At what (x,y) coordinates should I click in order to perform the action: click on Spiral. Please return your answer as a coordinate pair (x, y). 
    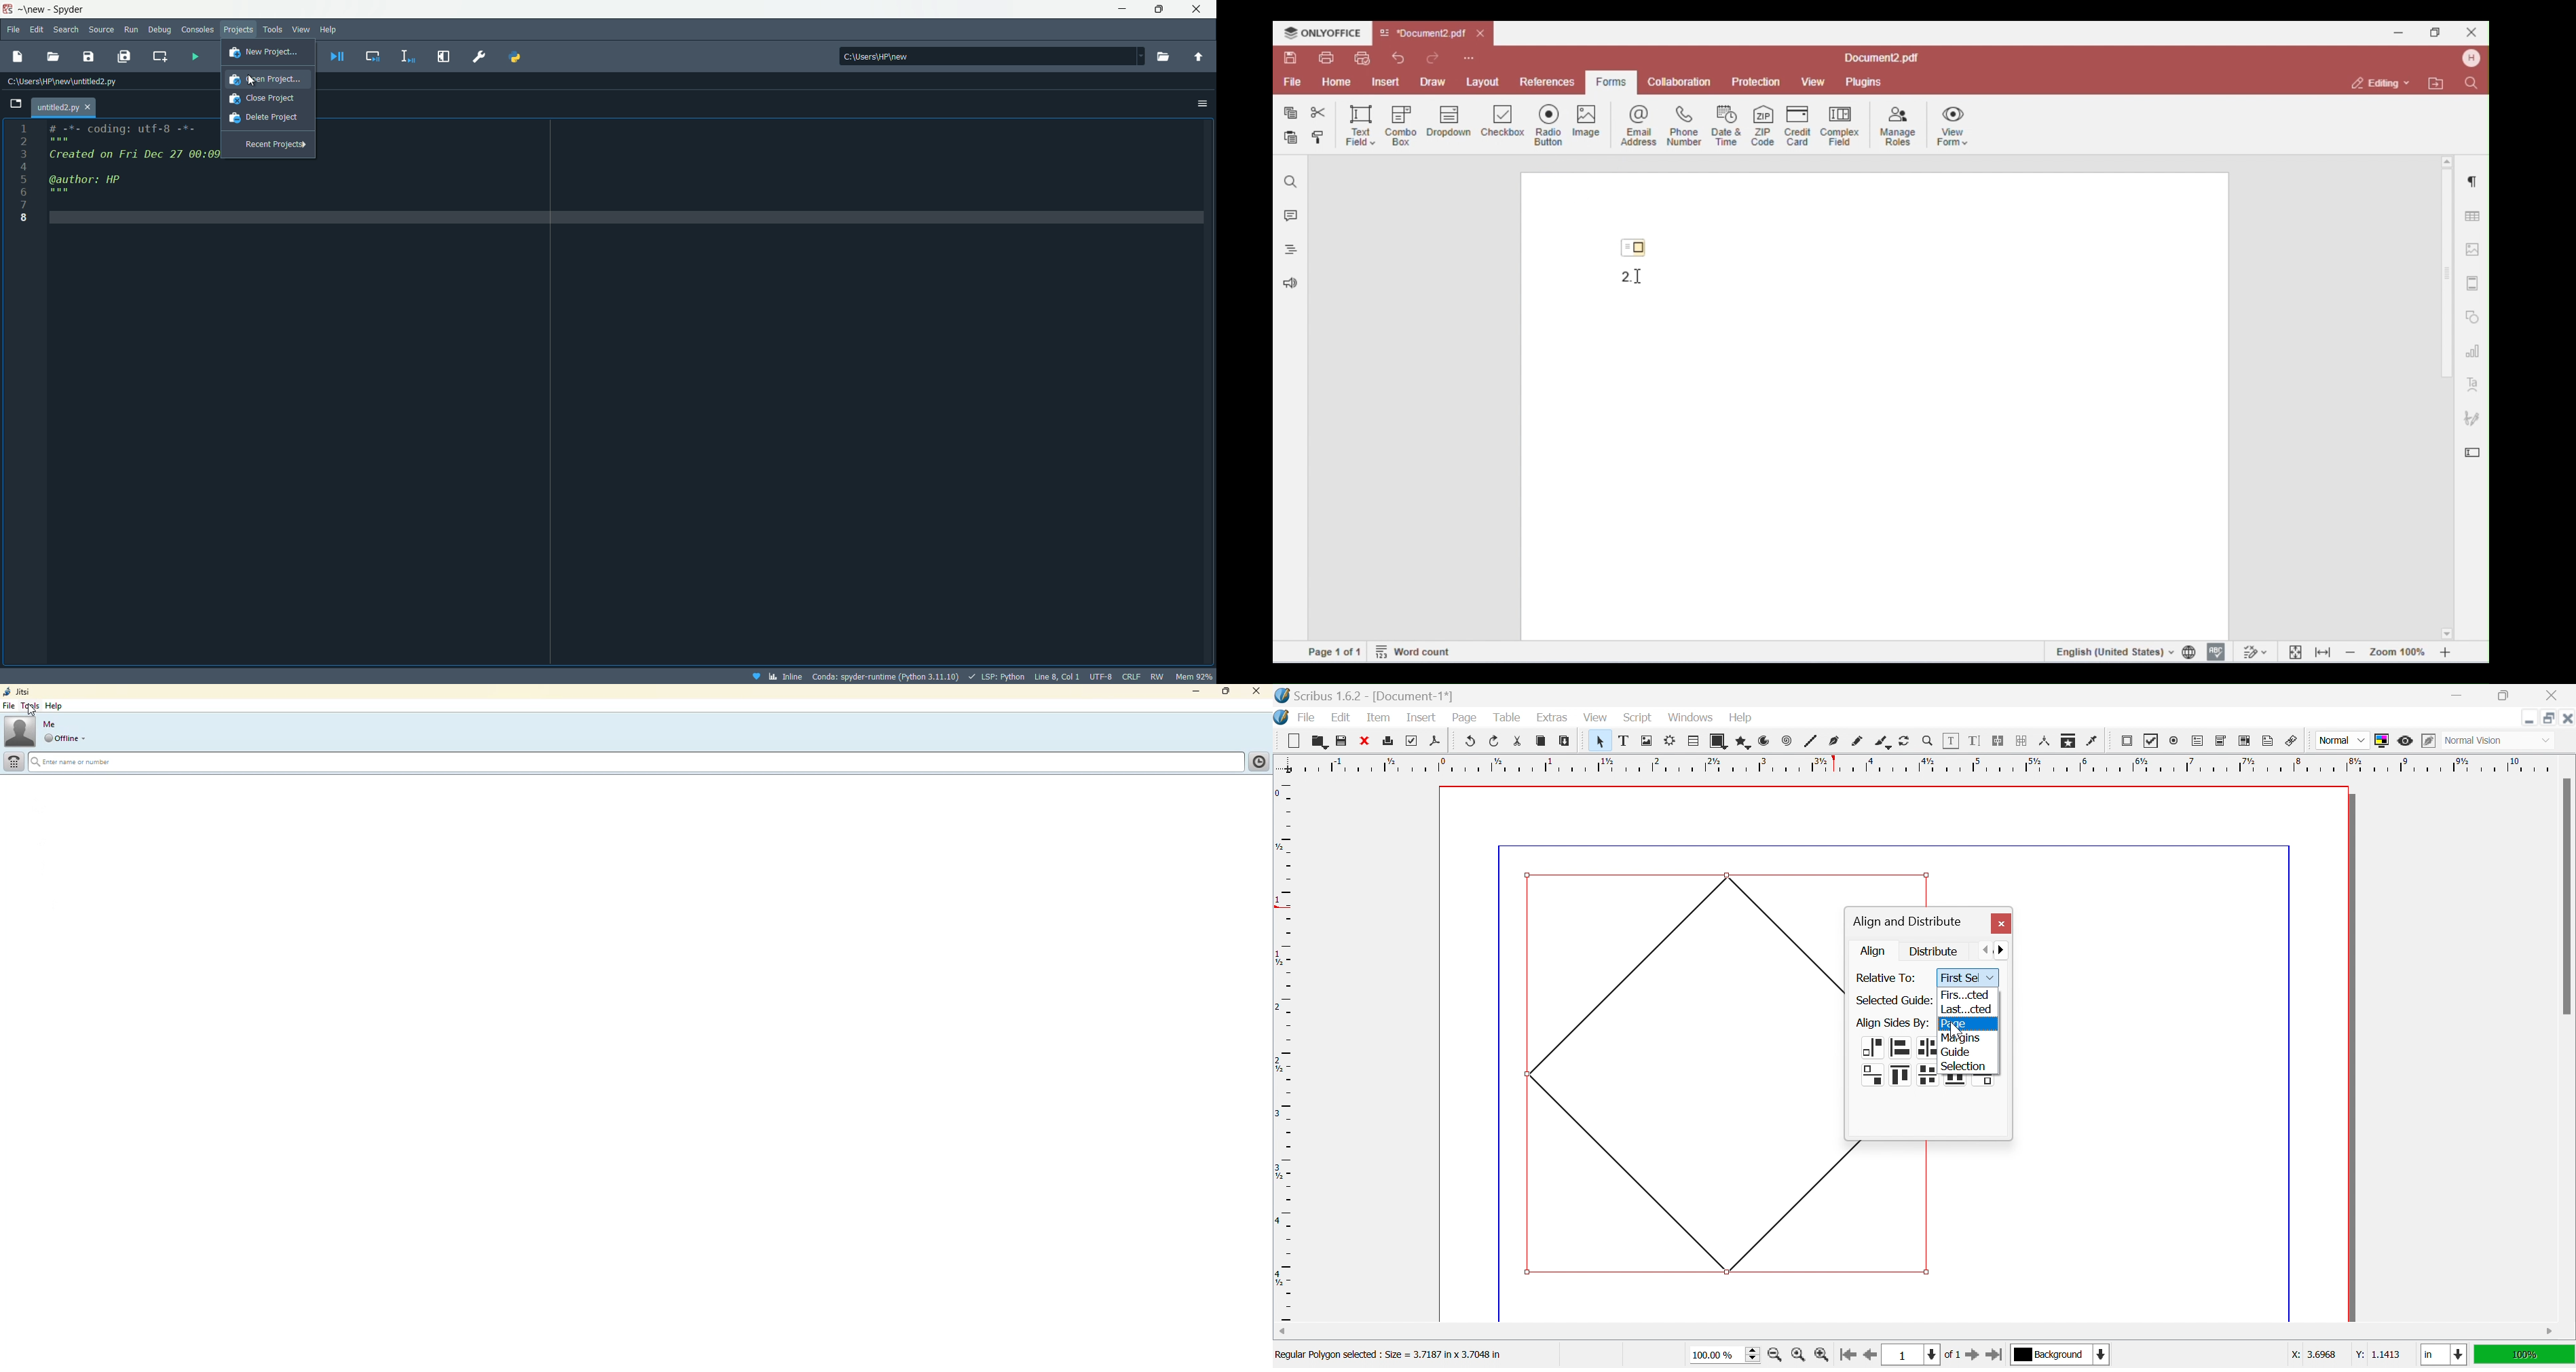
    Looking at the image, I should click on (1790, 740).